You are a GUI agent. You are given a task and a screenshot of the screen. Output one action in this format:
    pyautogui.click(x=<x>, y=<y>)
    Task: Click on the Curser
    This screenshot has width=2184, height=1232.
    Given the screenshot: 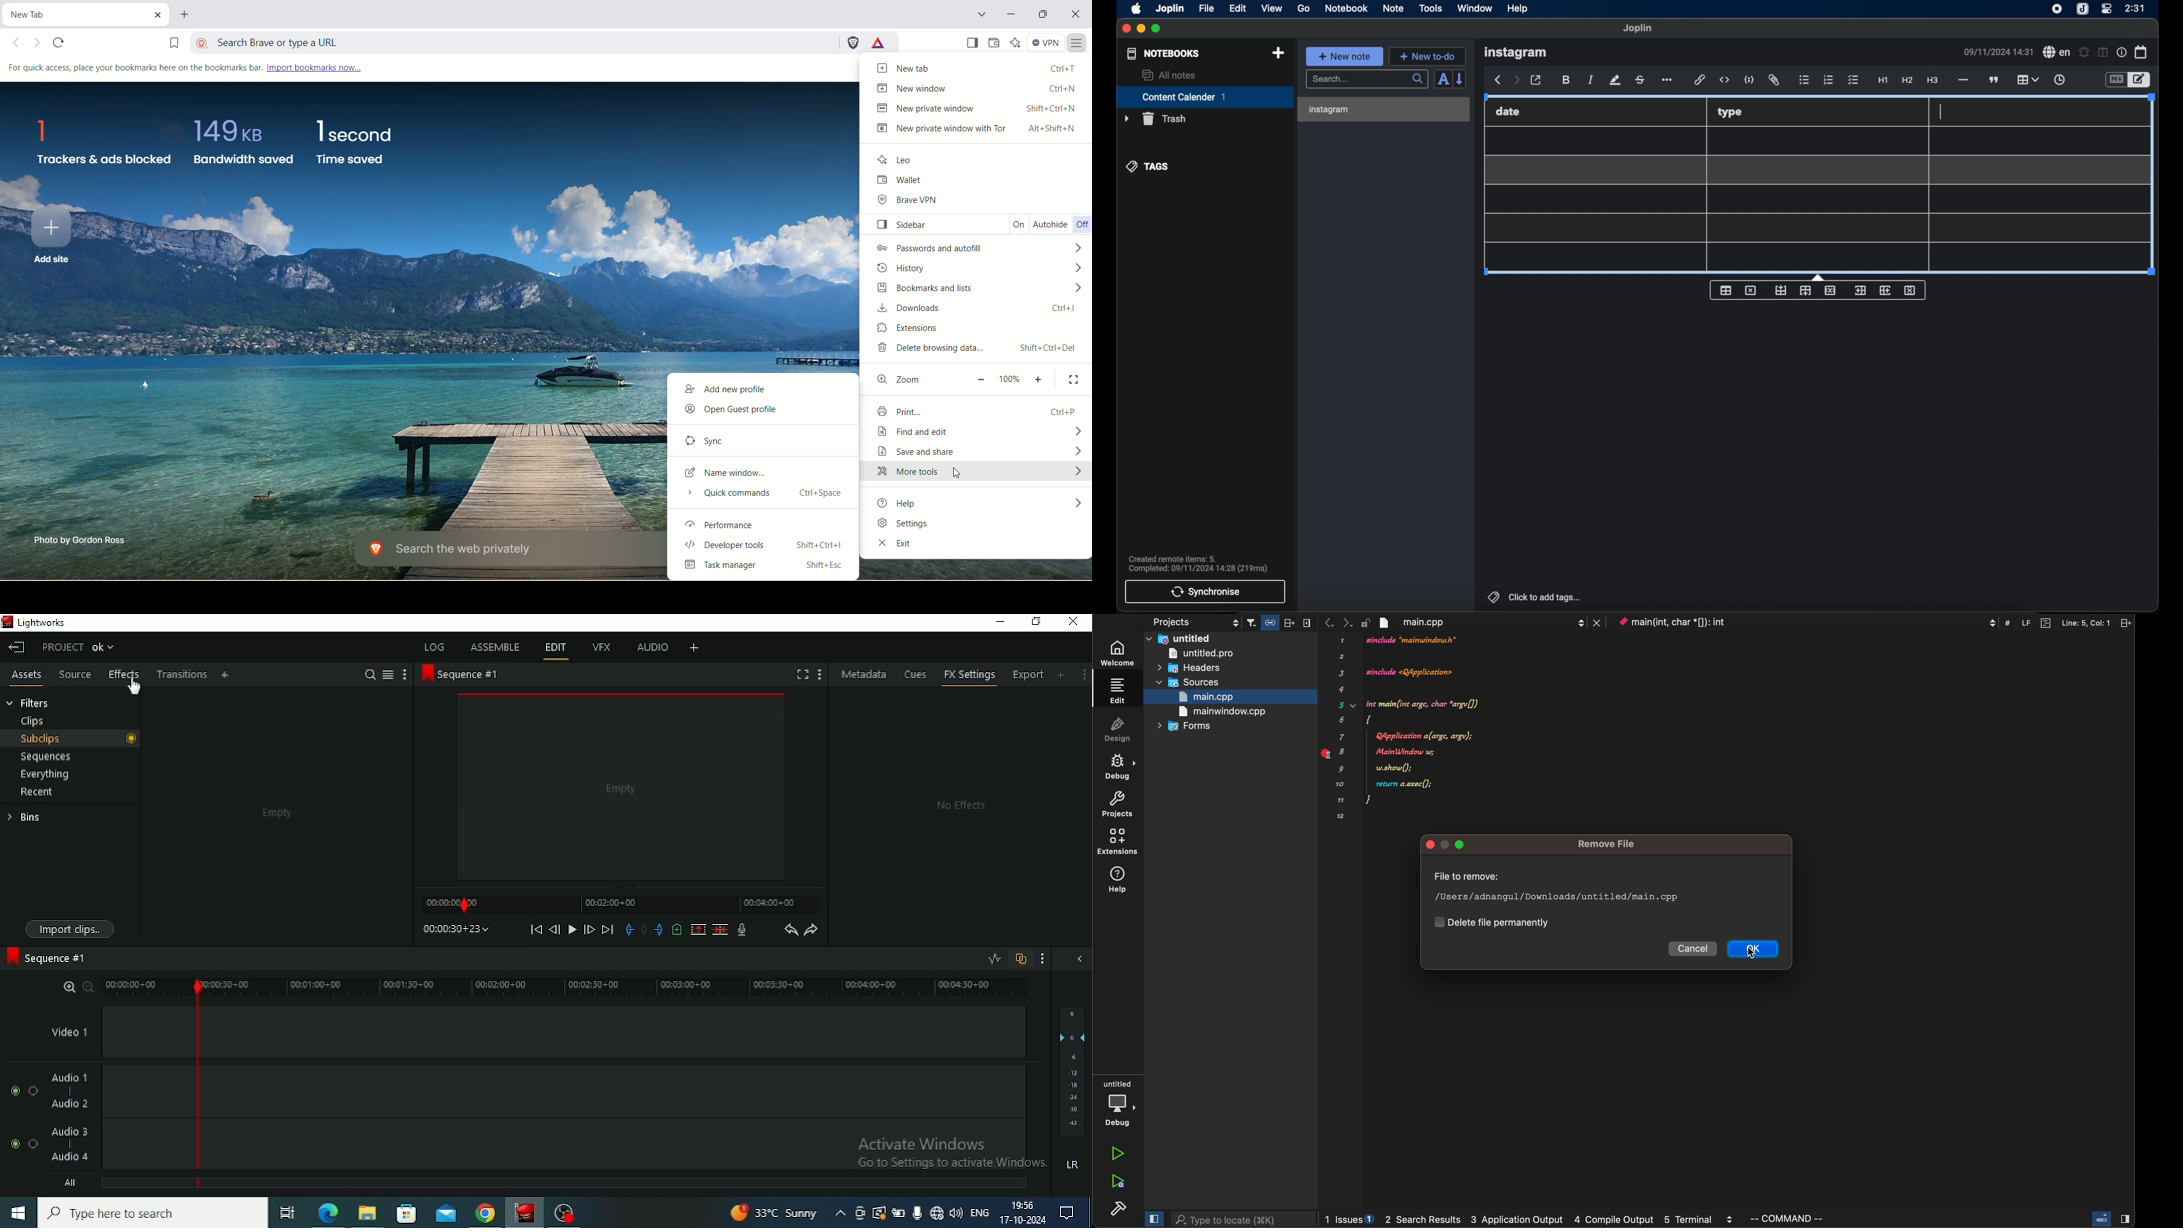 What is the action you would take?
    pyautogui.click(x=1760, y=954)
    